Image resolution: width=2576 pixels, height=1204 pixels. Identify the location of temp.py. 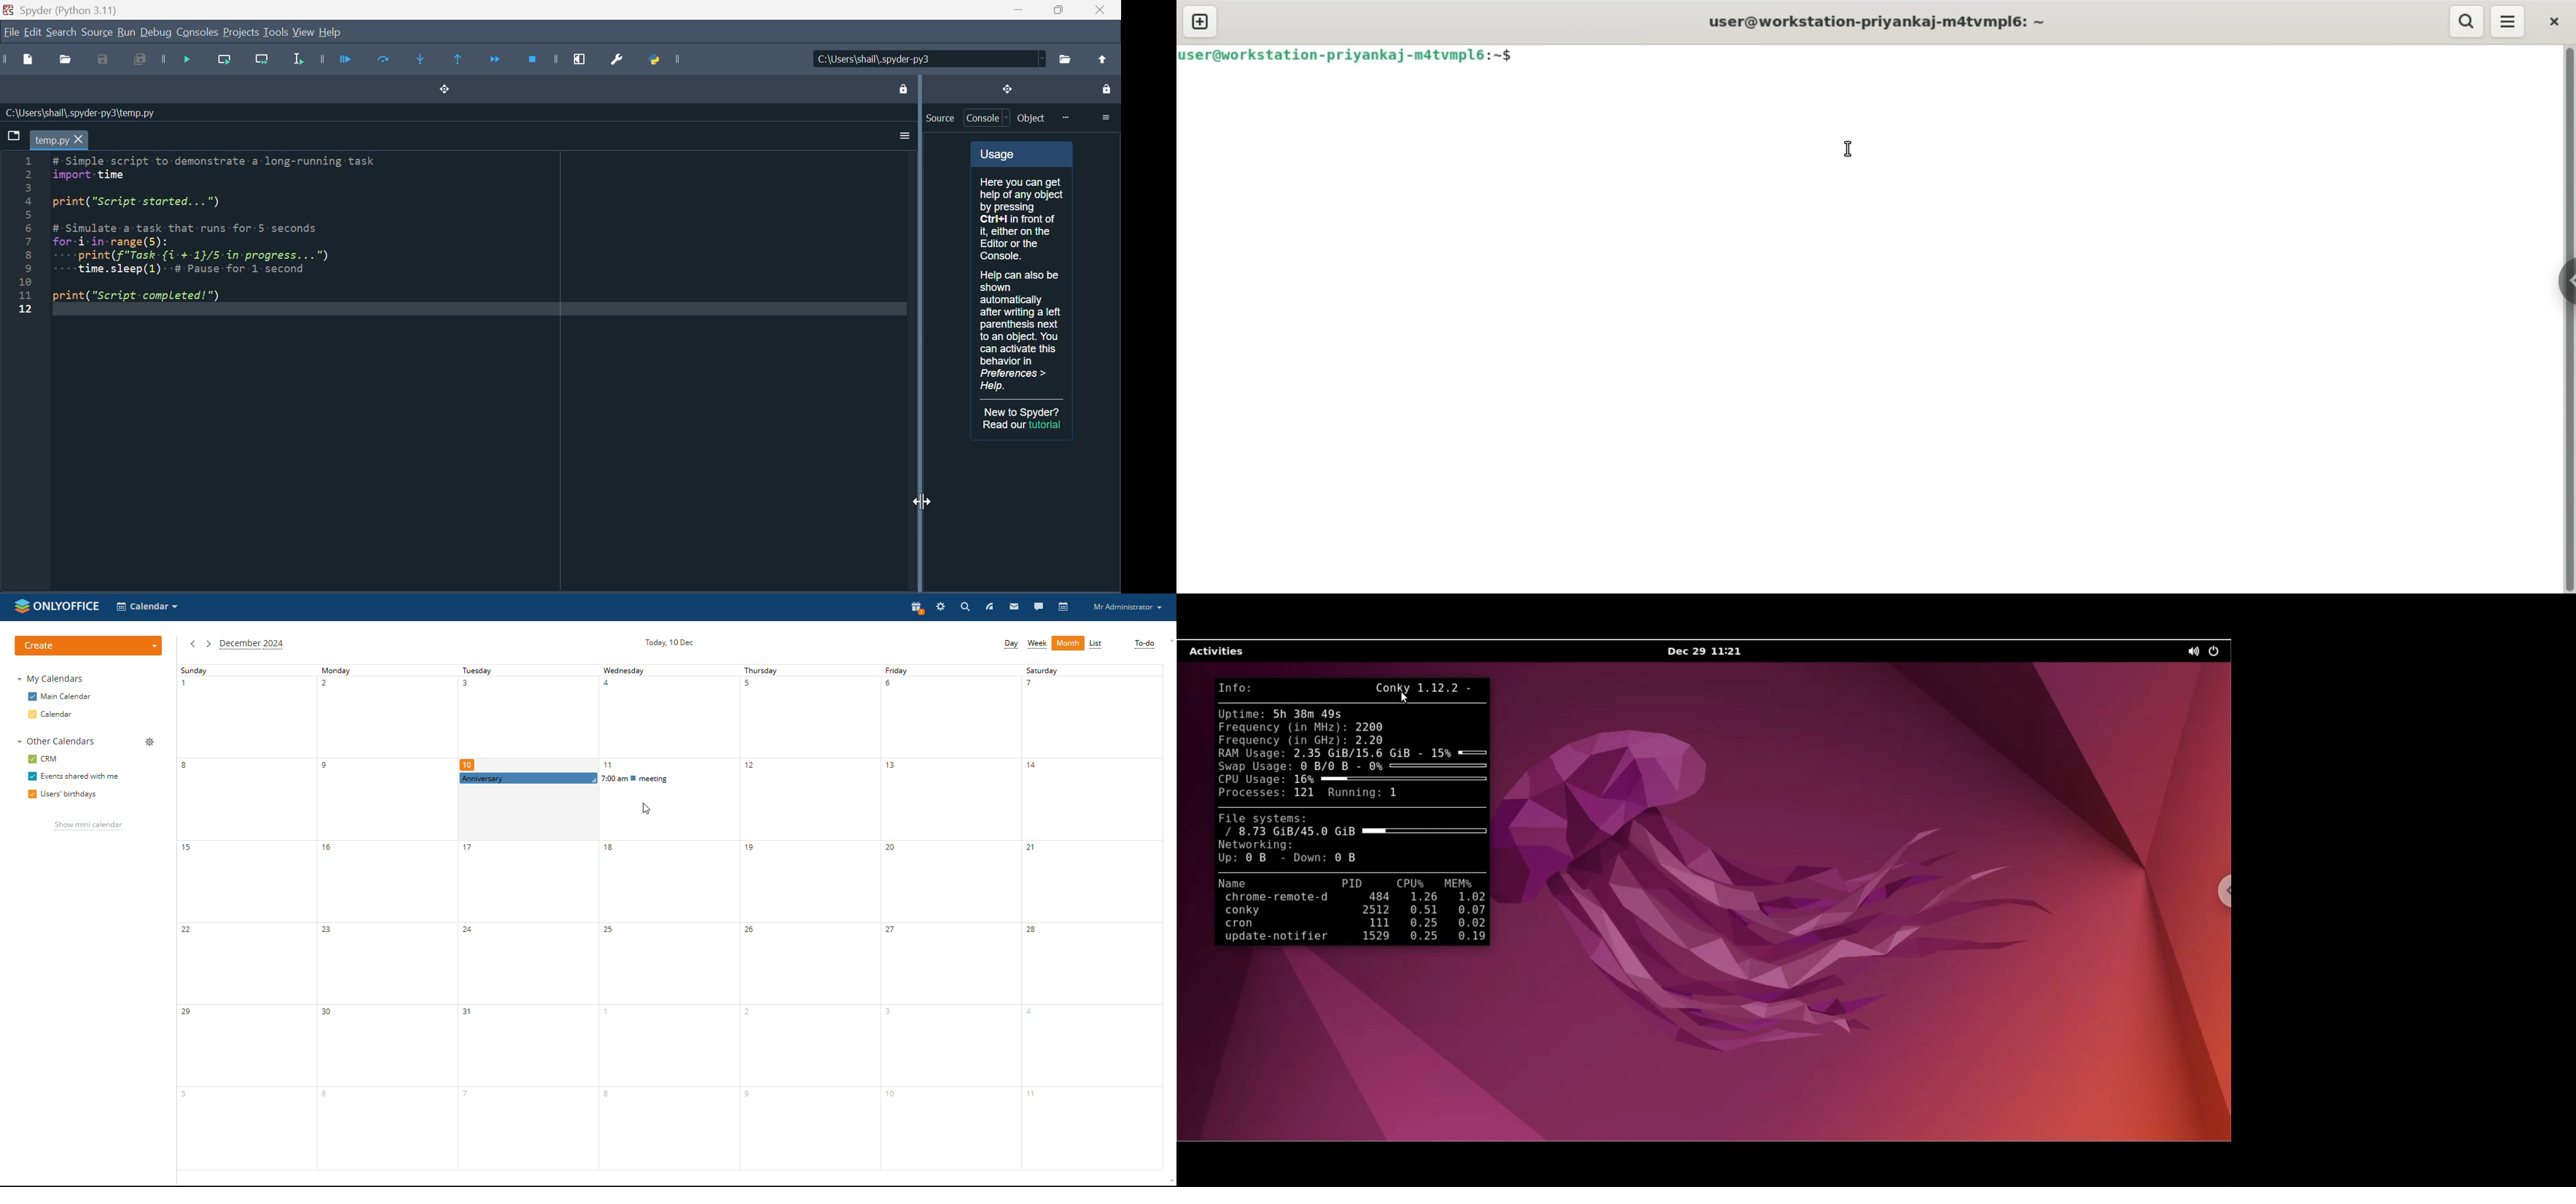
(59, 140).